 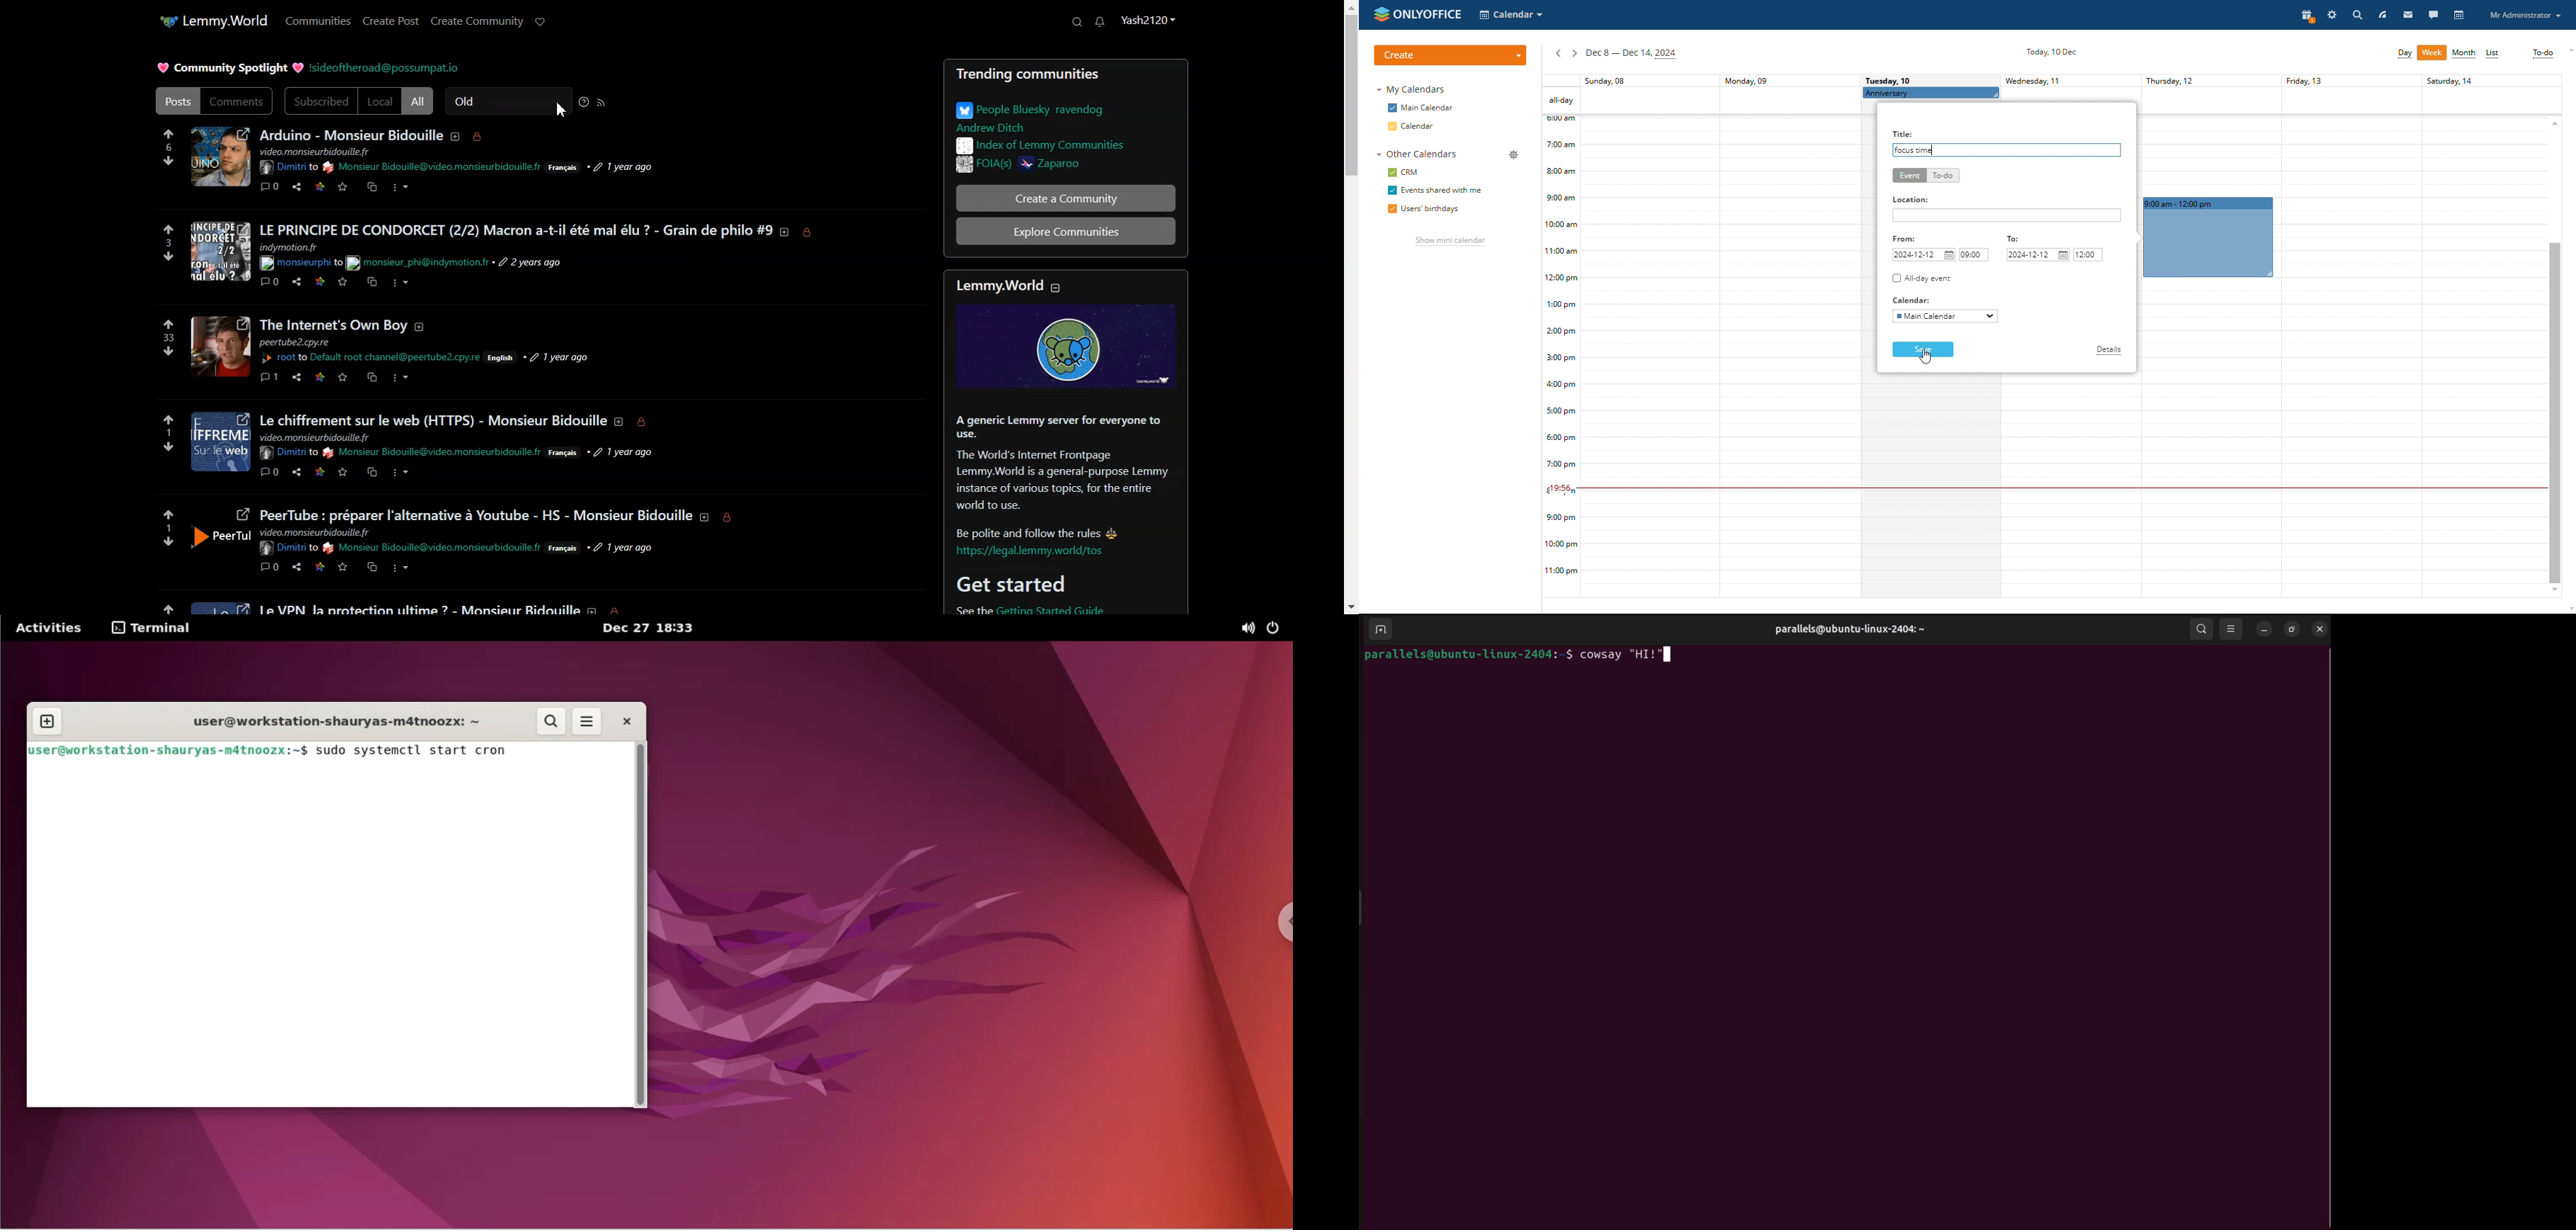 I want to click on All, so click(x=419, y=101).